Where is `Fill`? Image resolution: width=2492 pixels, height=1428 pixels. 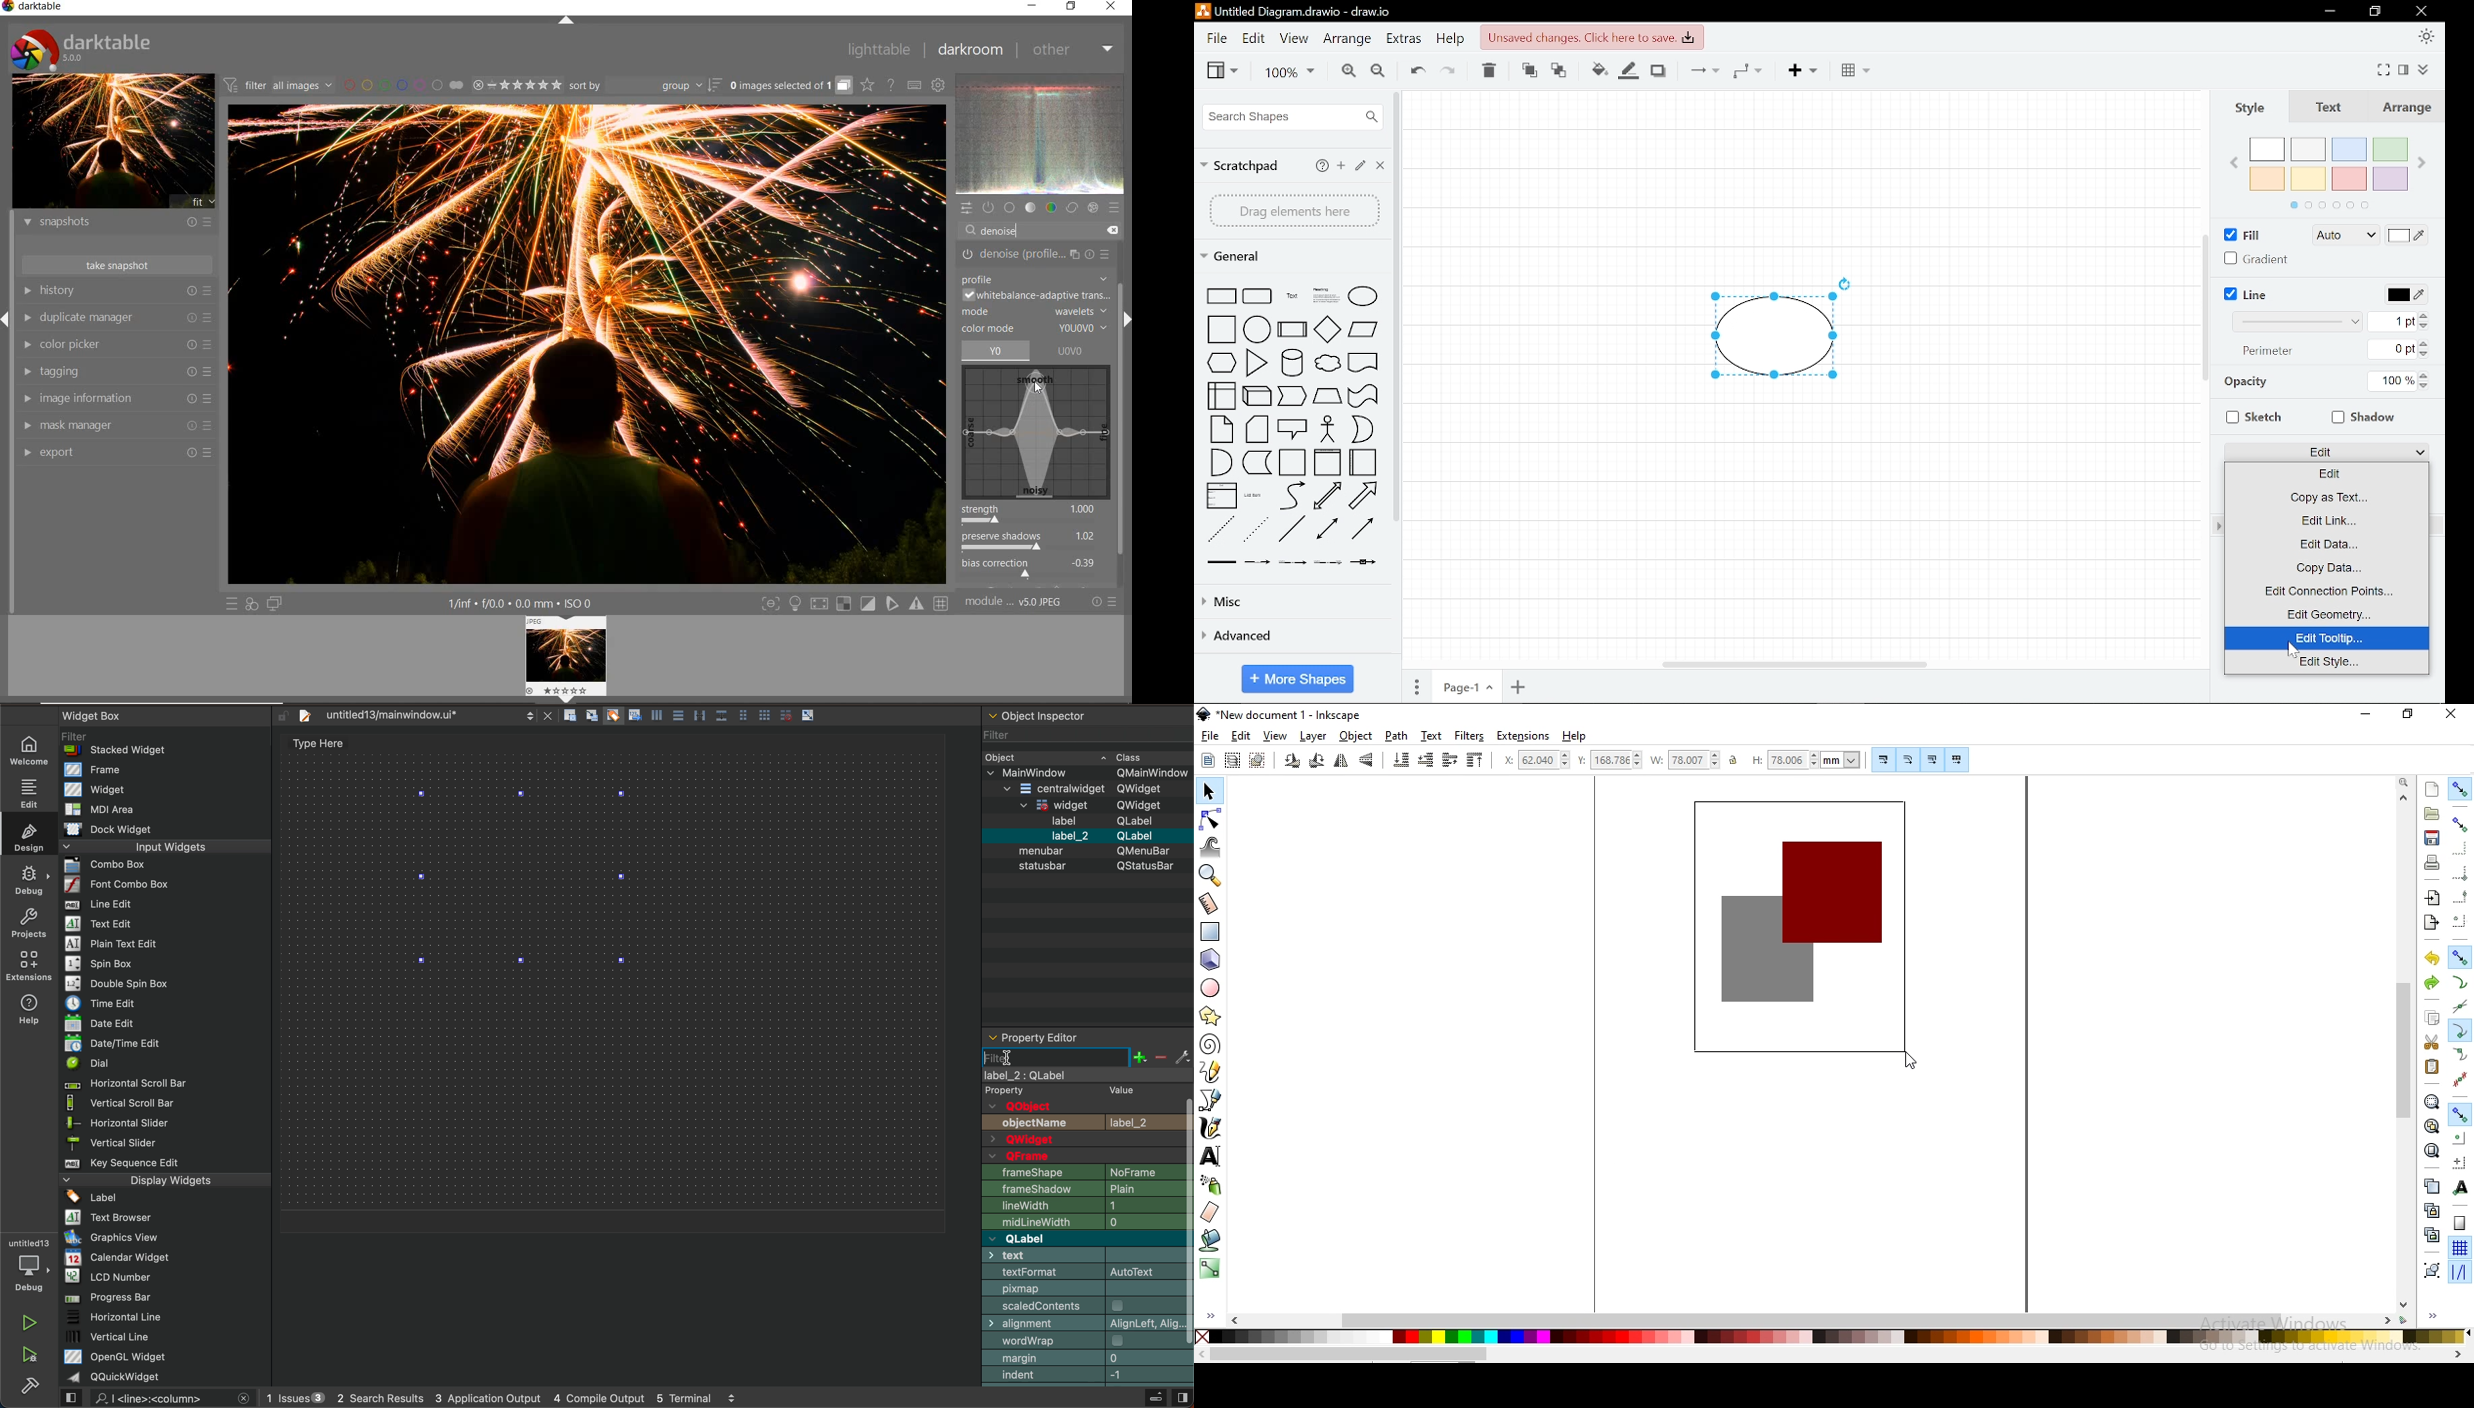 Fill is located at coordinates (2243, 235).